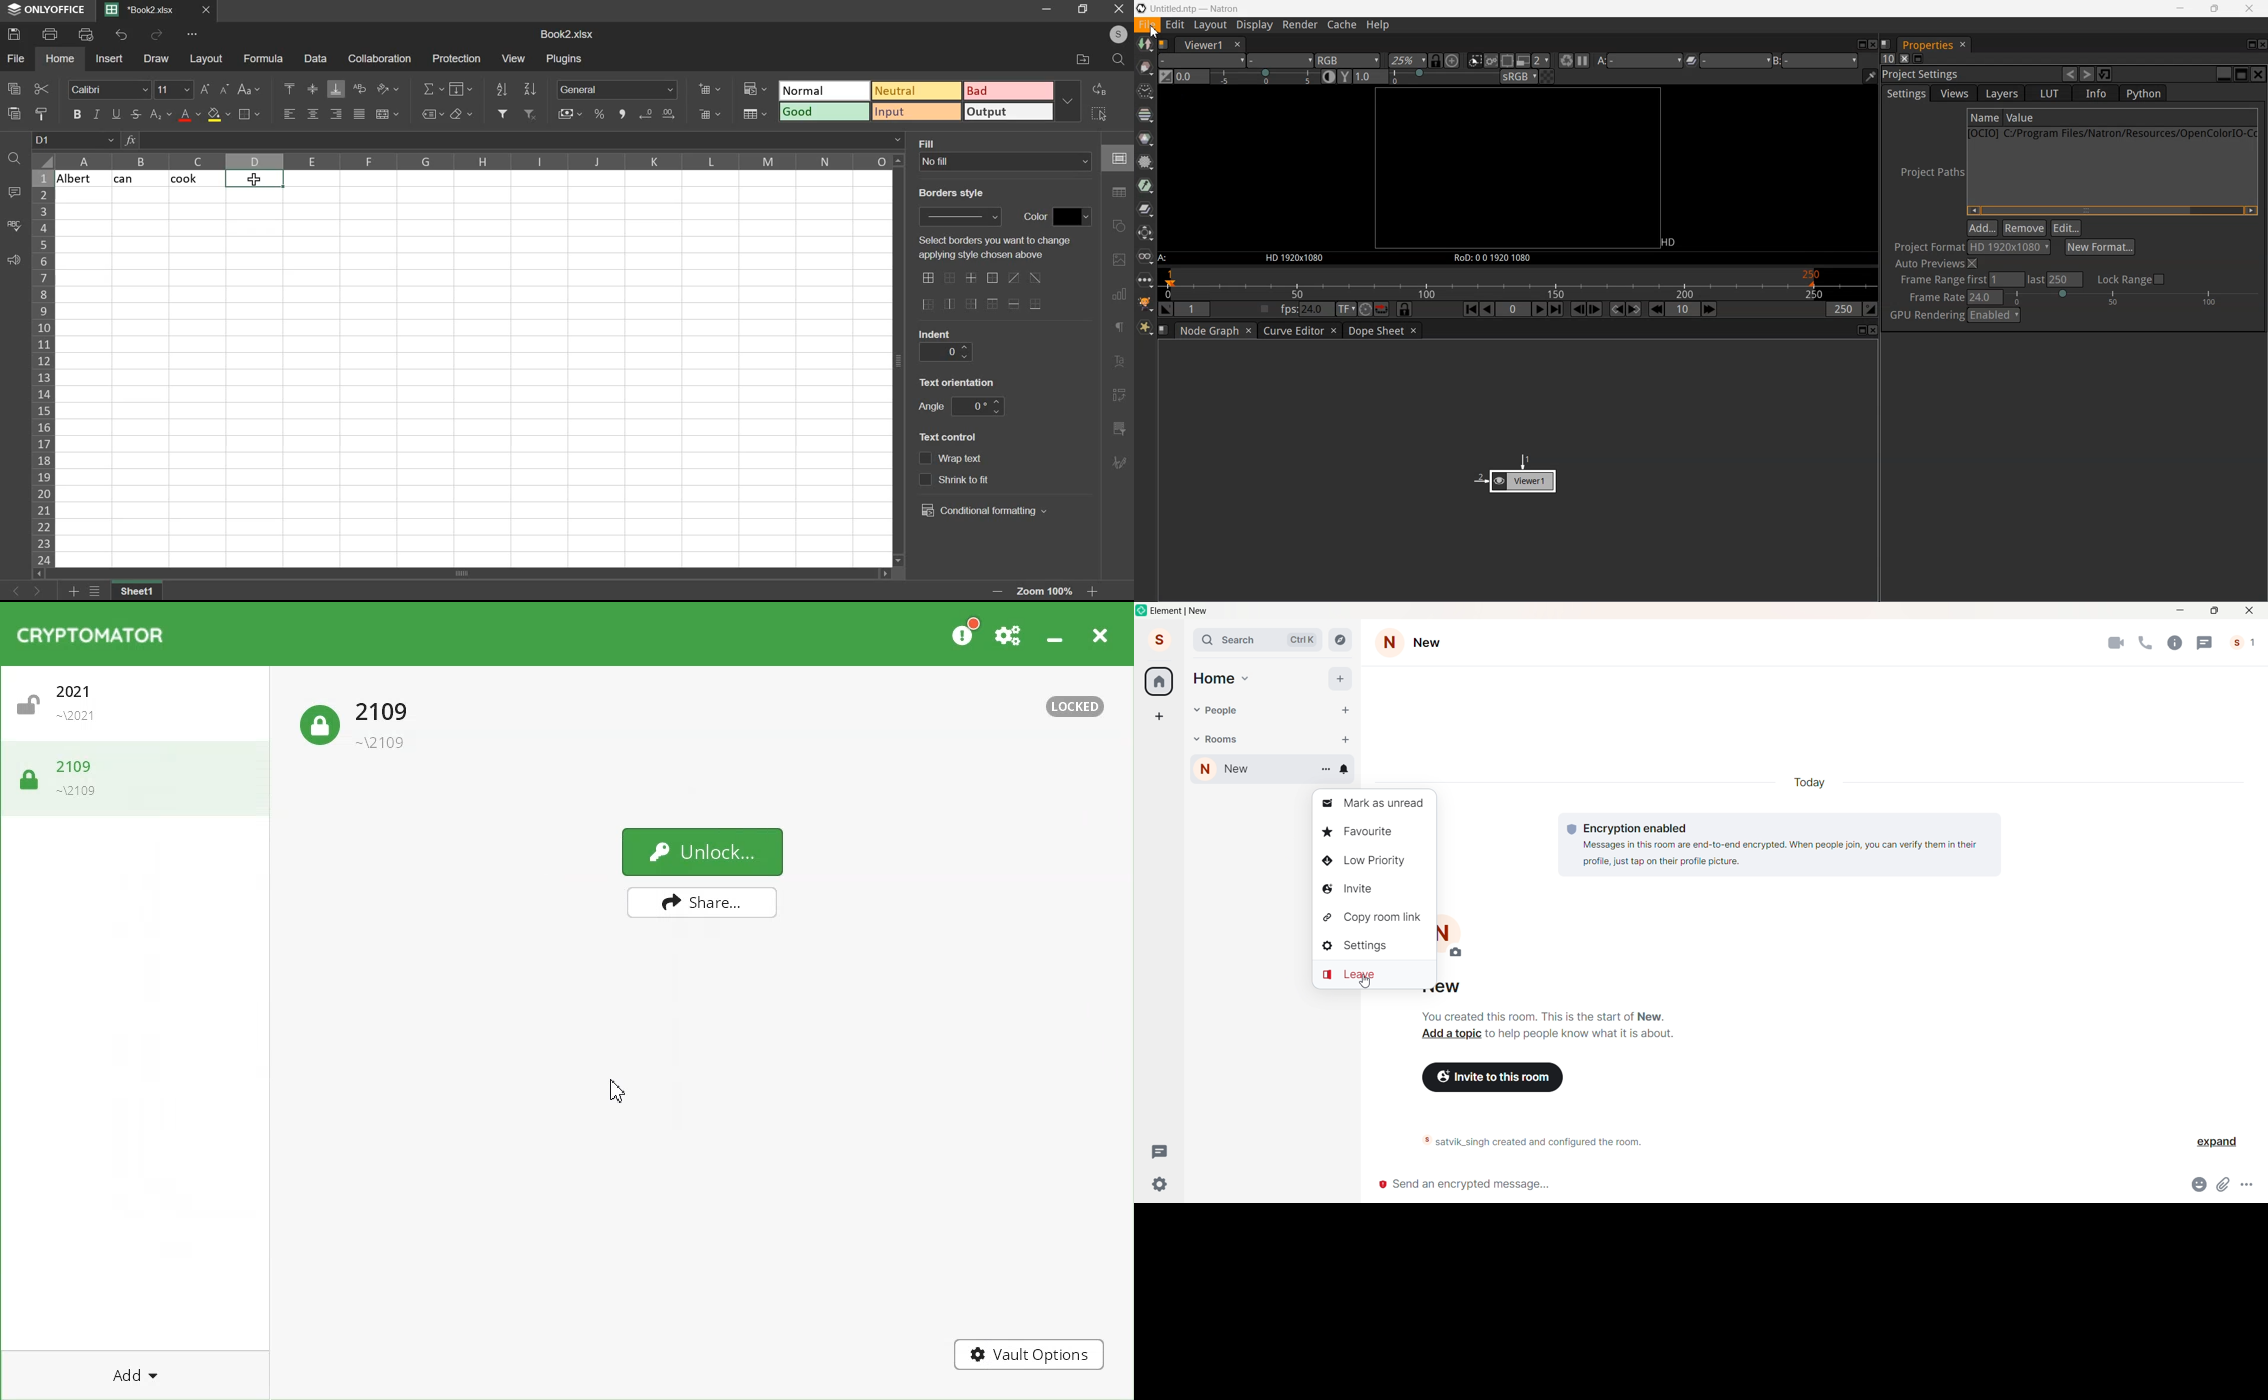  What do you see at coordinates (1081, 61) in the screenshot?
I see `file location` at bounding box center [1081, 61].